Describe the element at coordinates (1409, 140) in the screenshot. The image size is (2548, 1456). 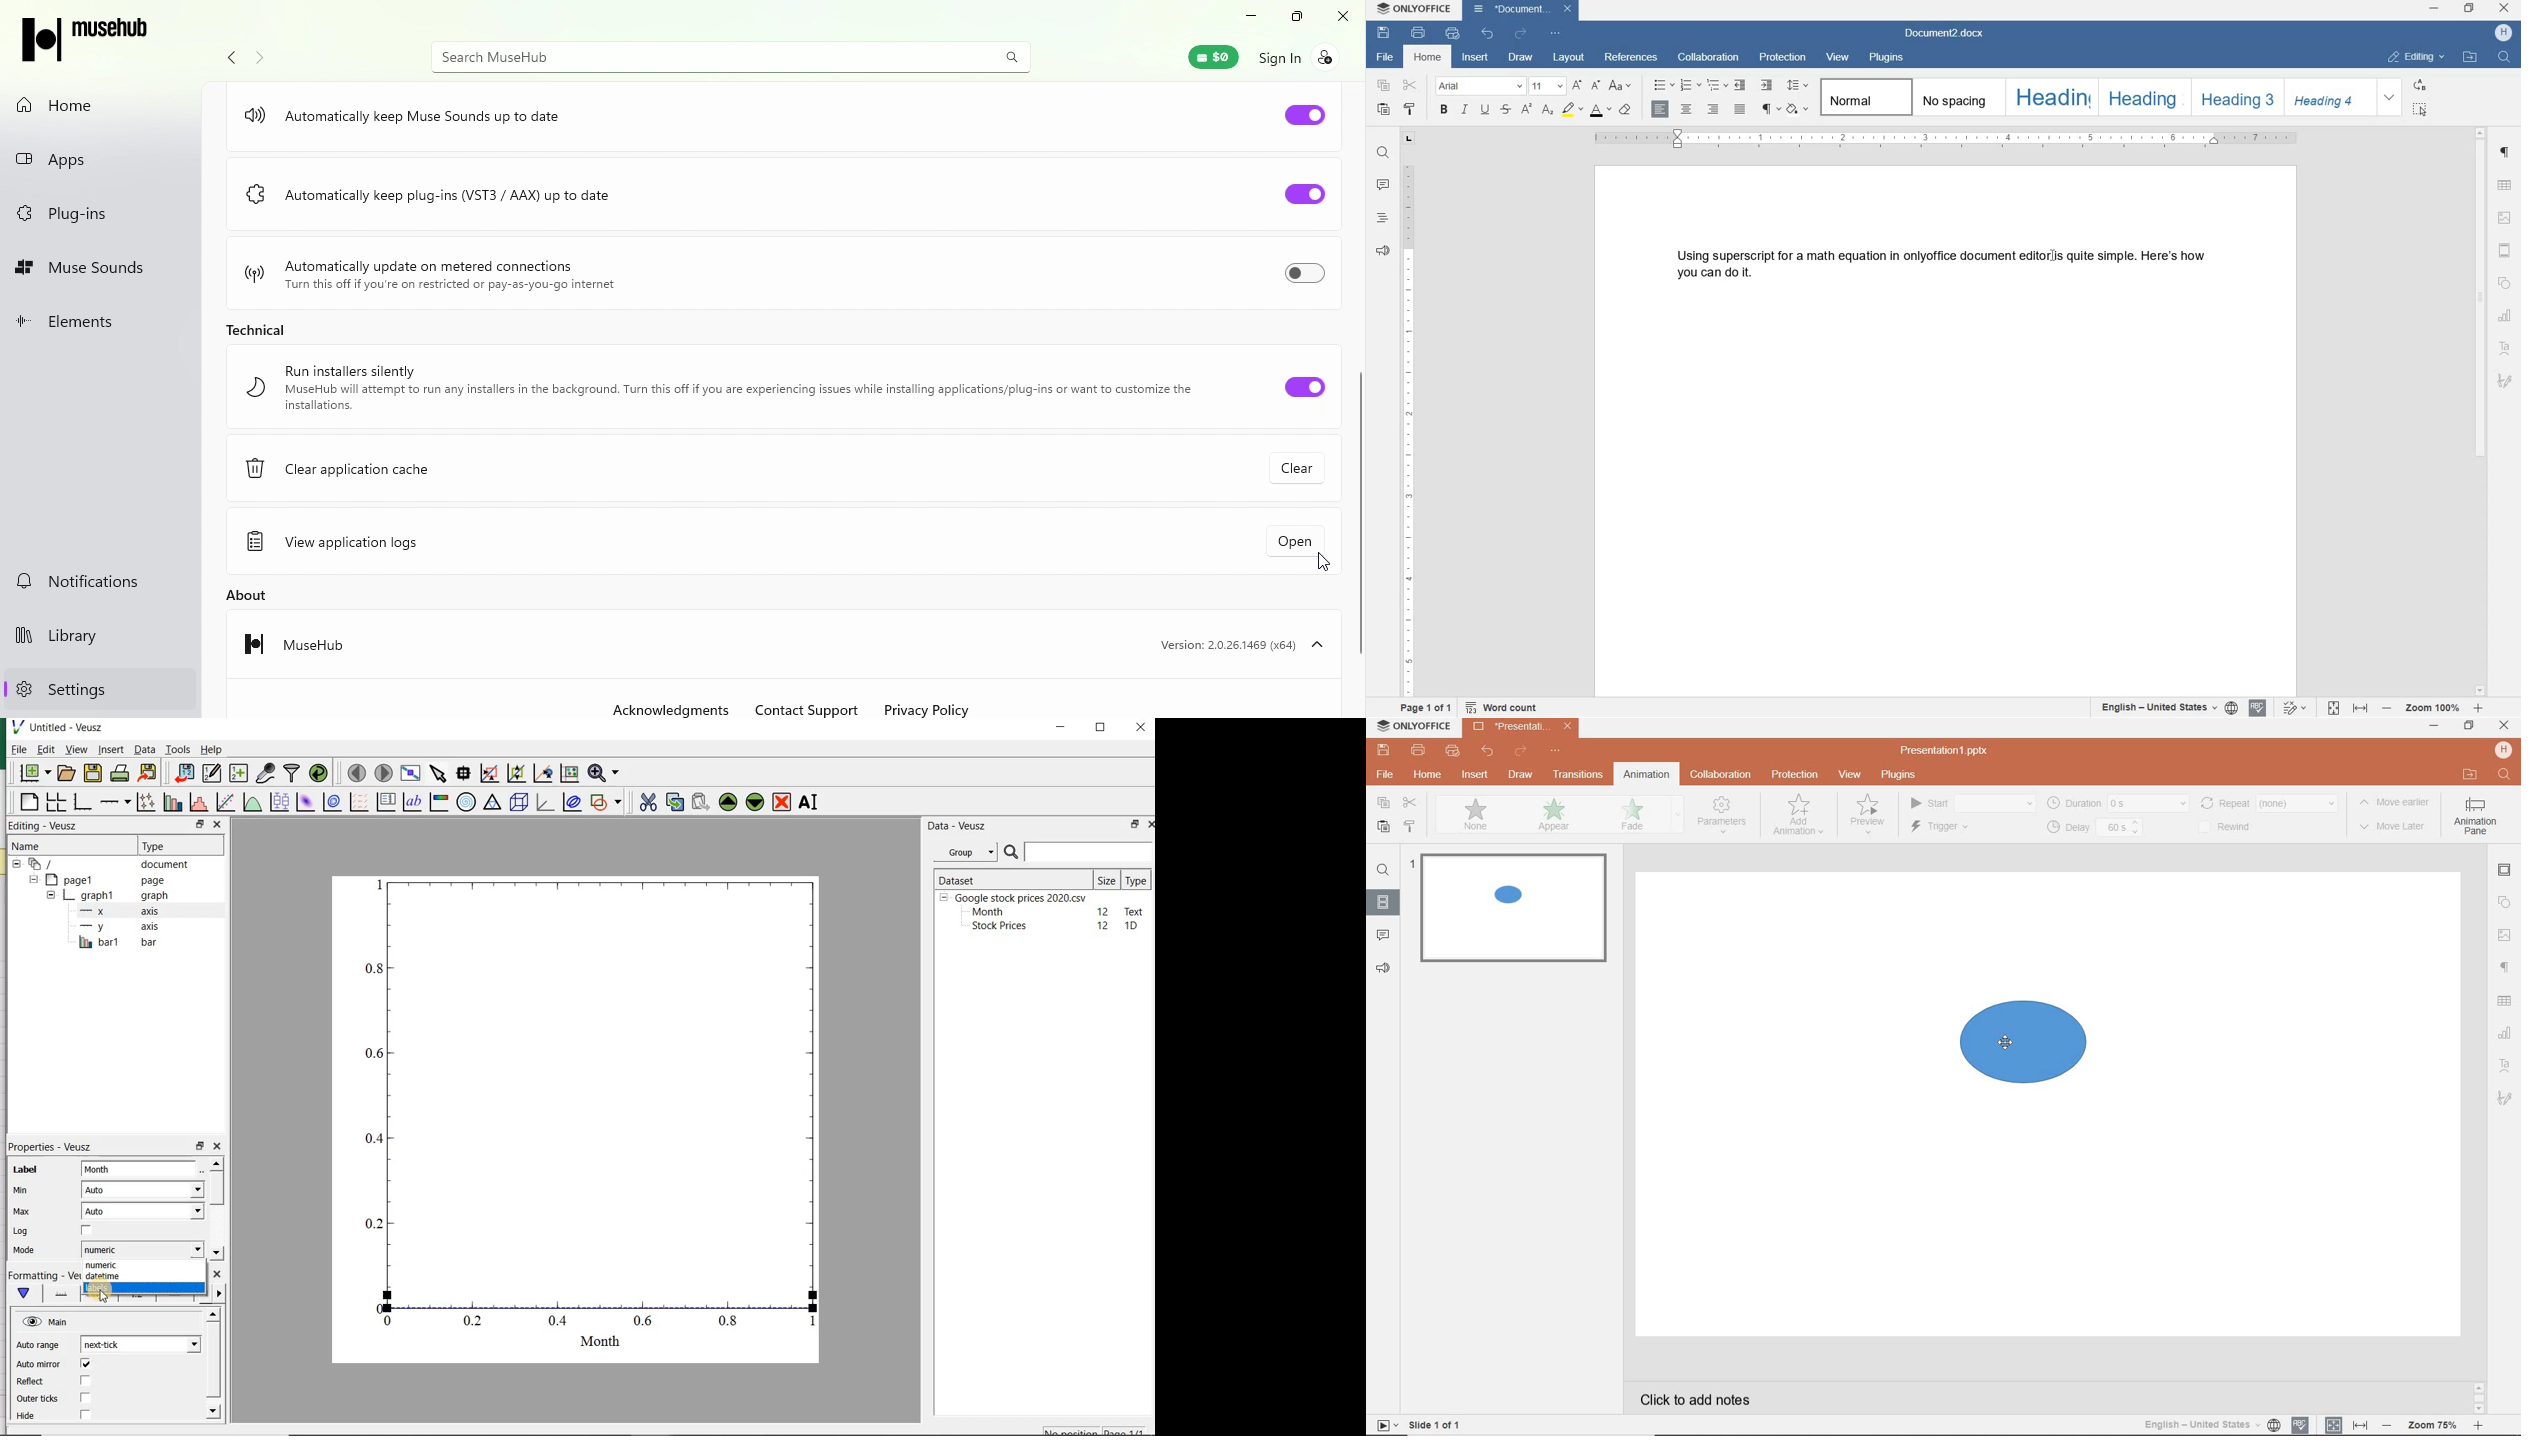
I see `tab` at that location.